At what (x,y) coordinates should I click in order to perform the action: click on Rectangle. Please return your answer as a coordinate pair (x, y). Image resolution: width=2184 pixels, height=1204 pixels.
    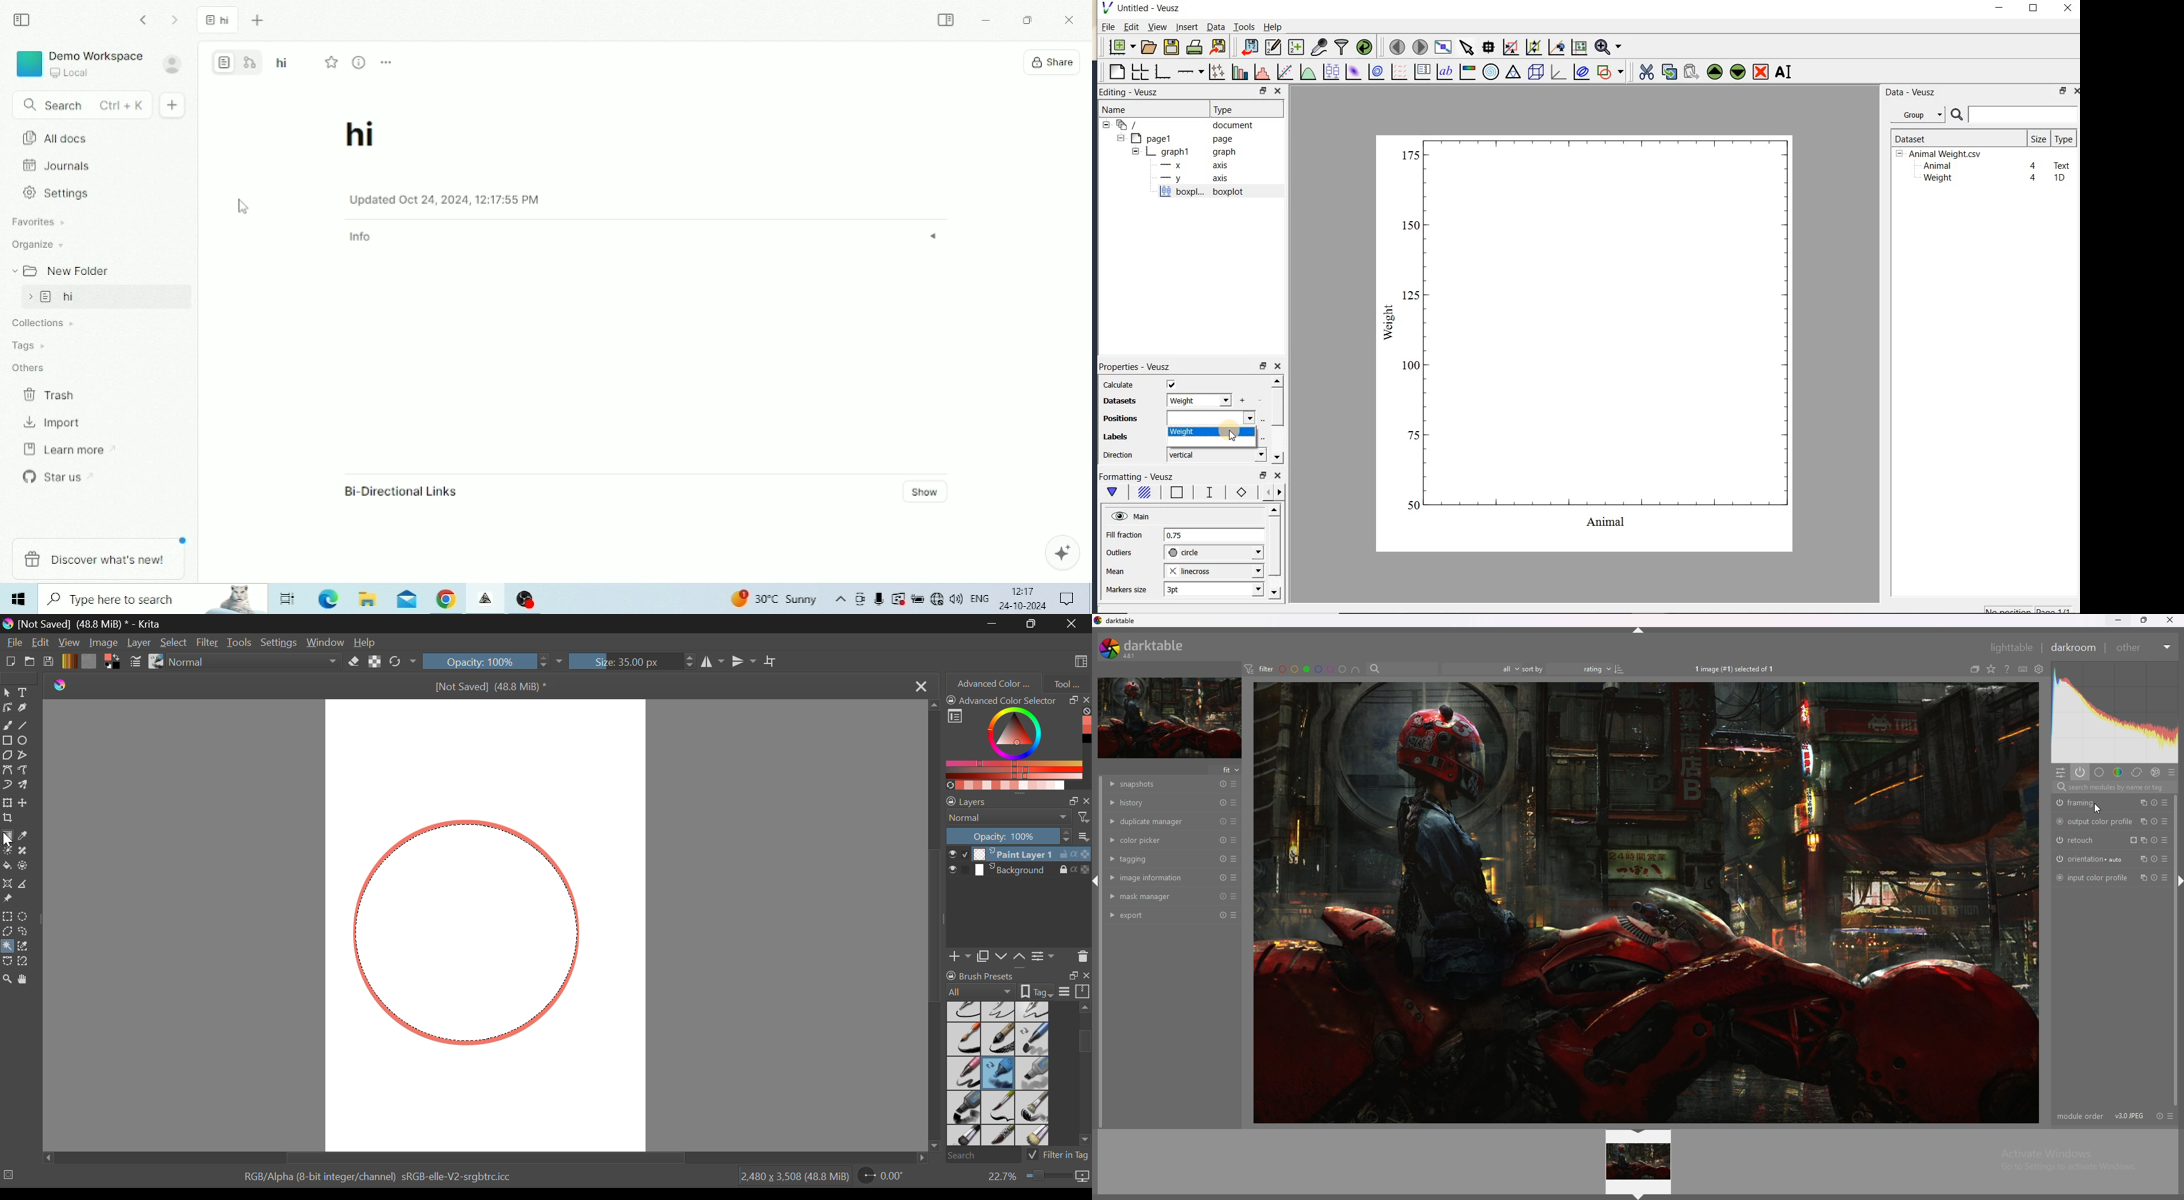
    Looking at the image, I should click on (7, 741).